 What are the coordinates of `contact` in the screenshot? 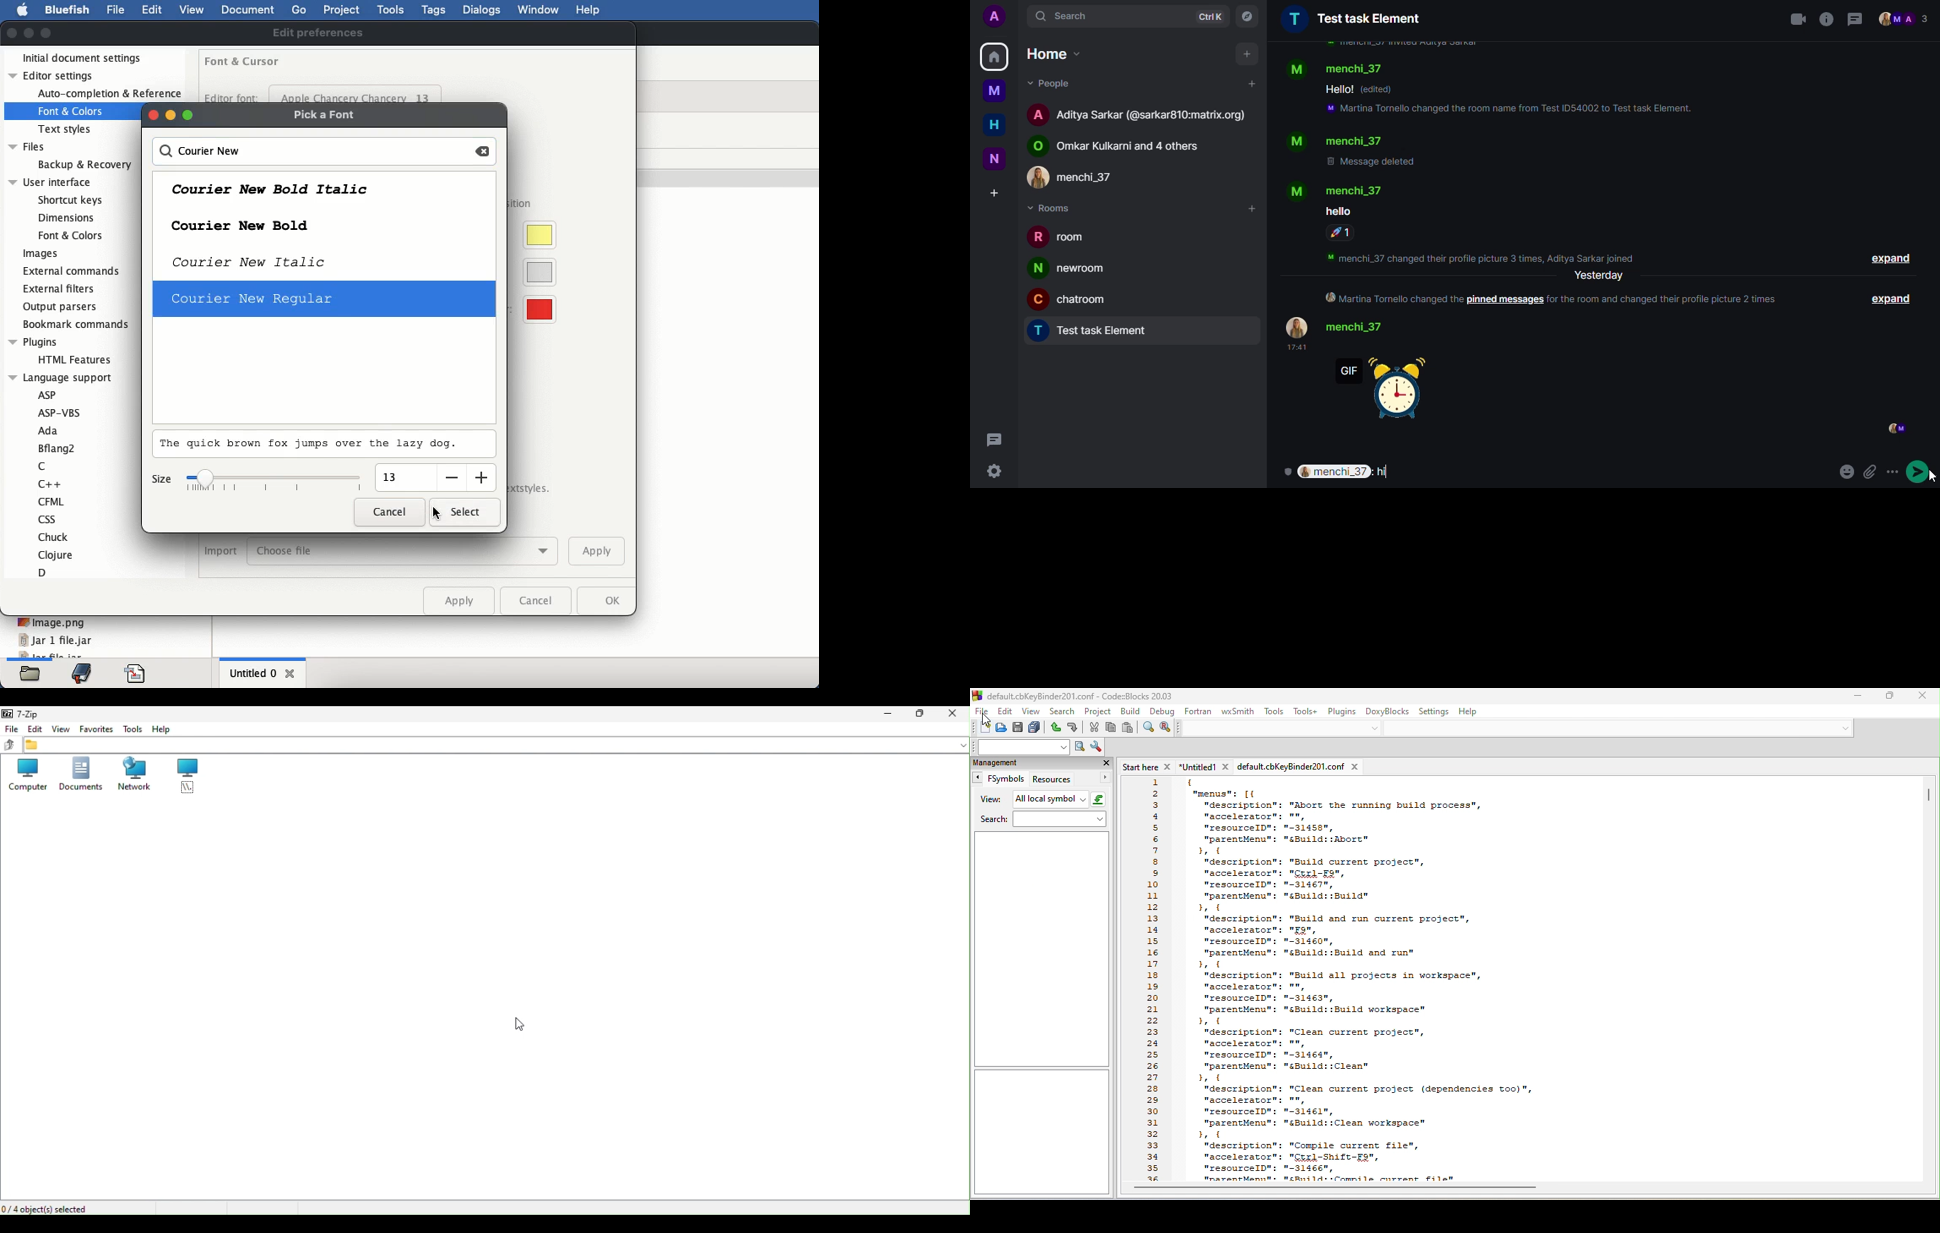 It's located at (1140, 114).